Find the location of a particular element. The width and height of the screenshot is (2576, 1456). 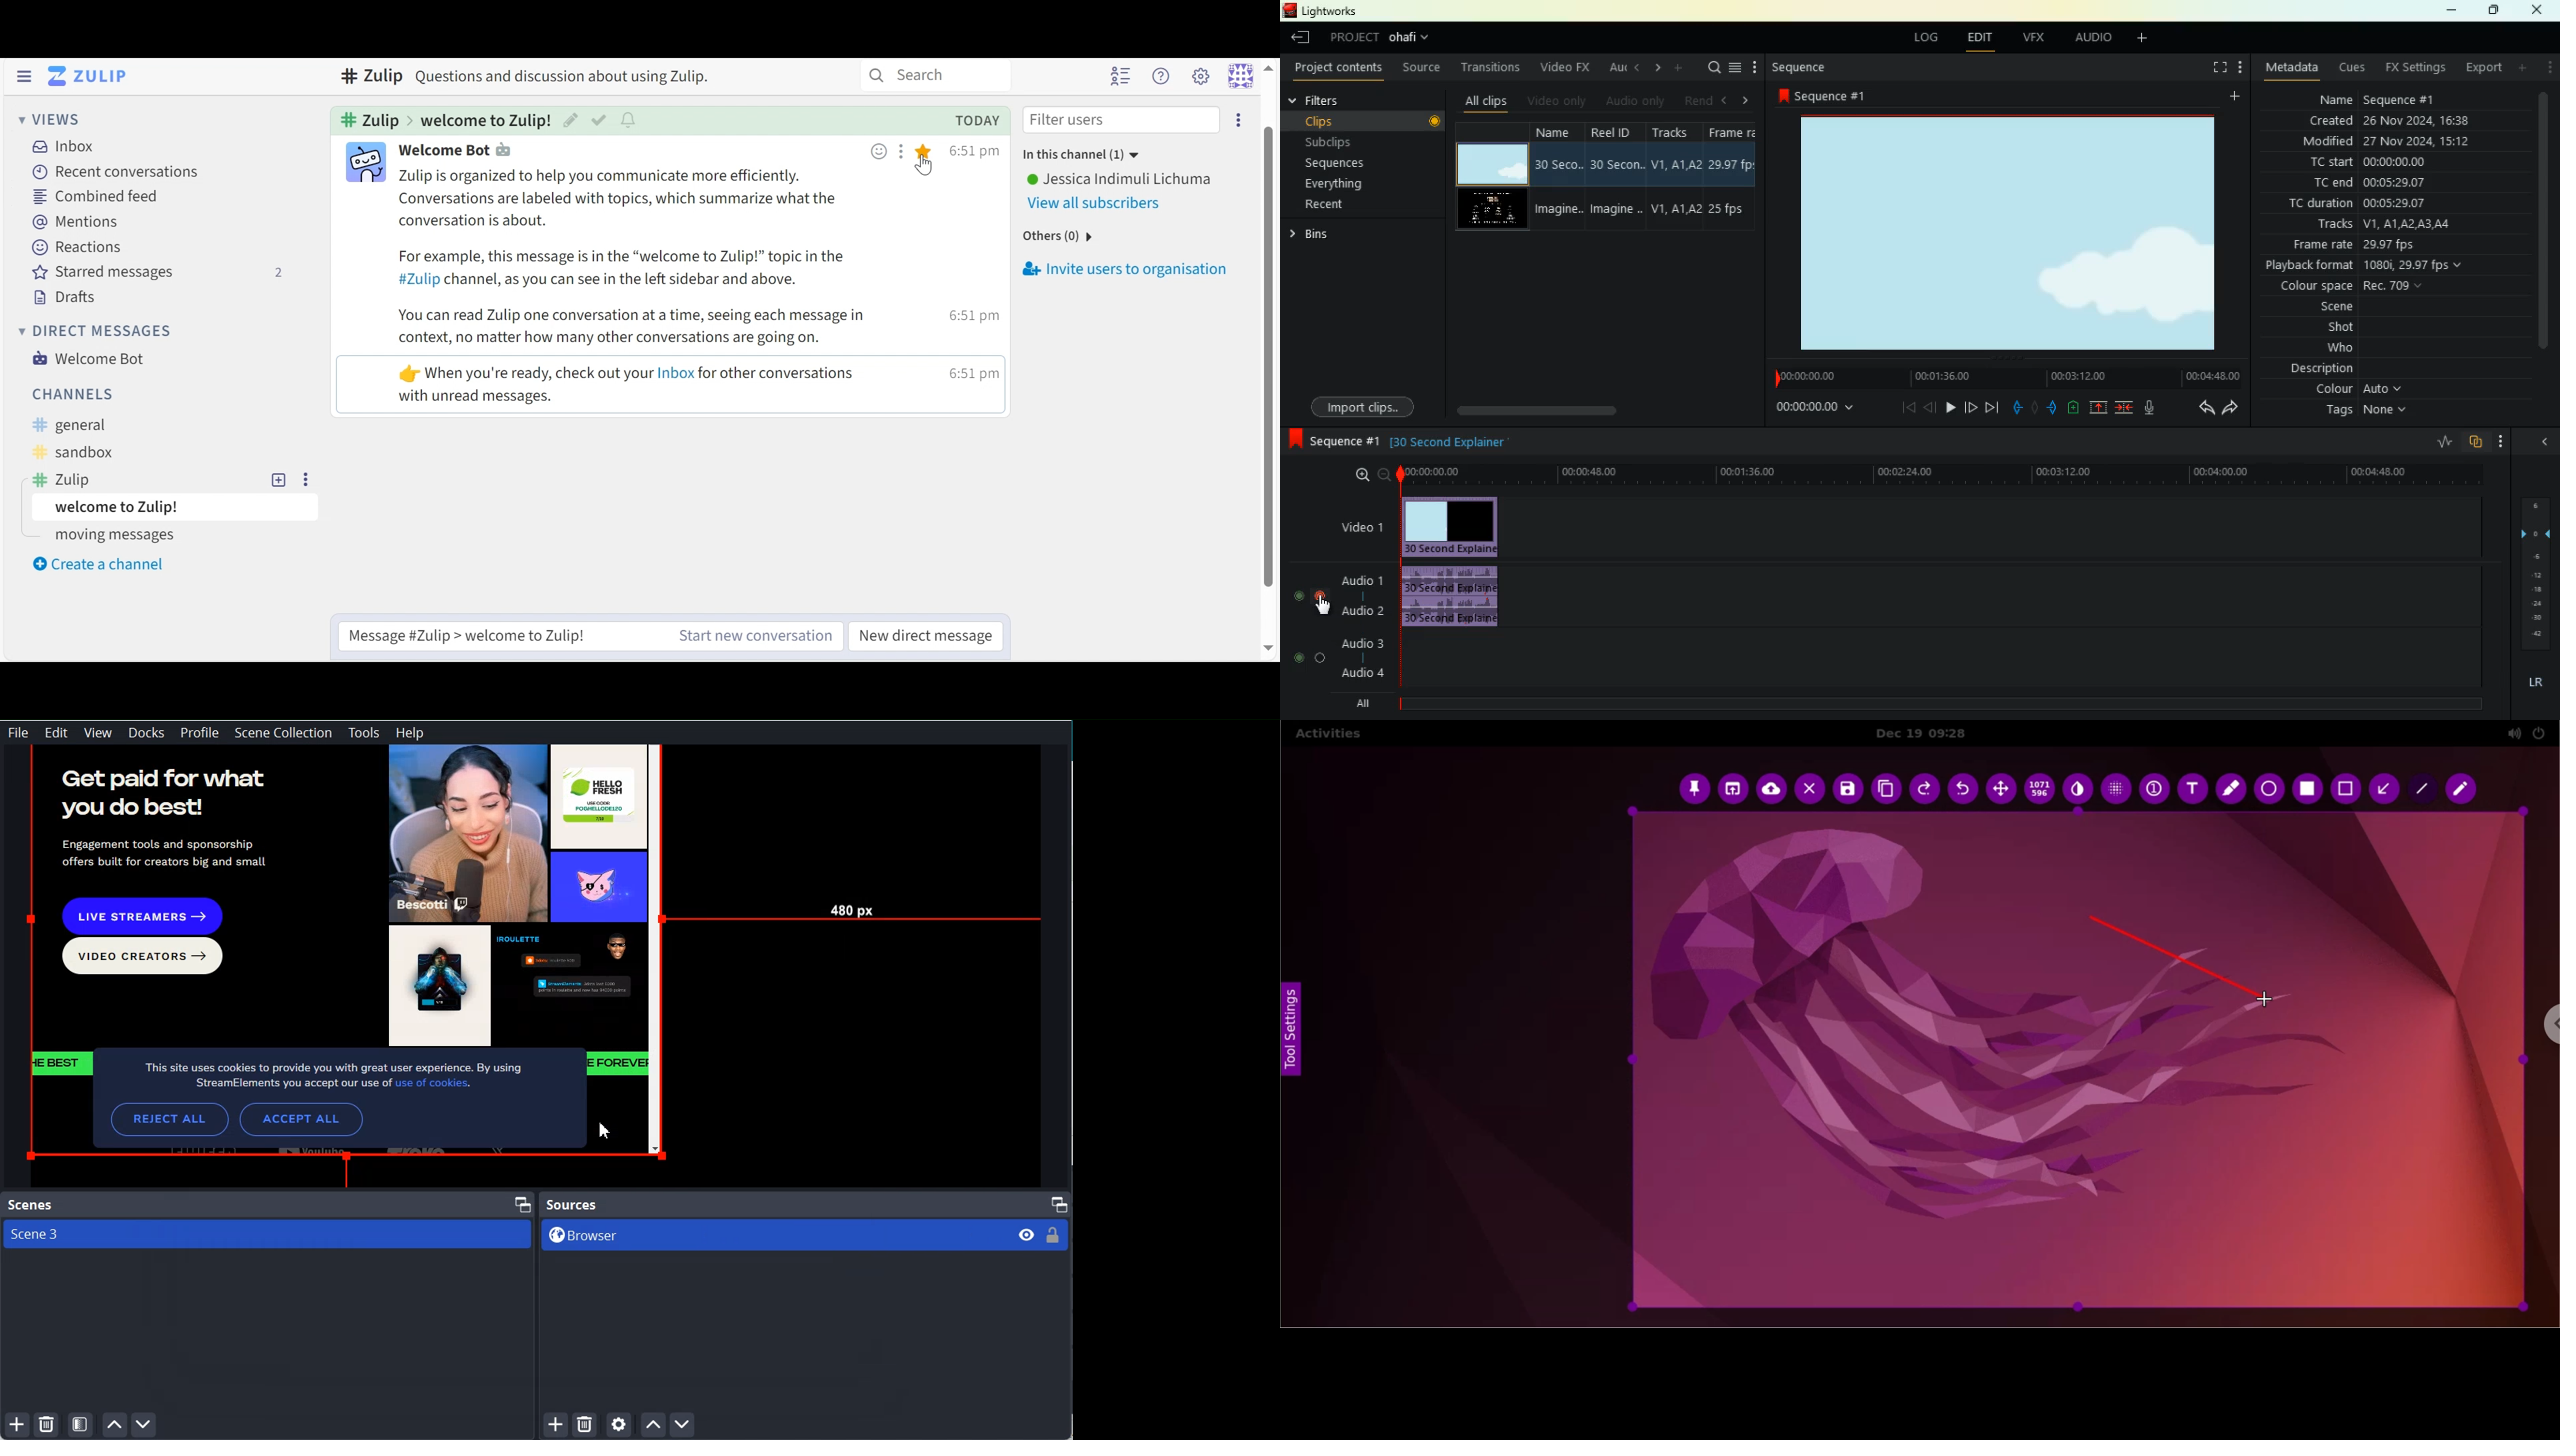

Add Scene is located at coordinates (14, 1426).